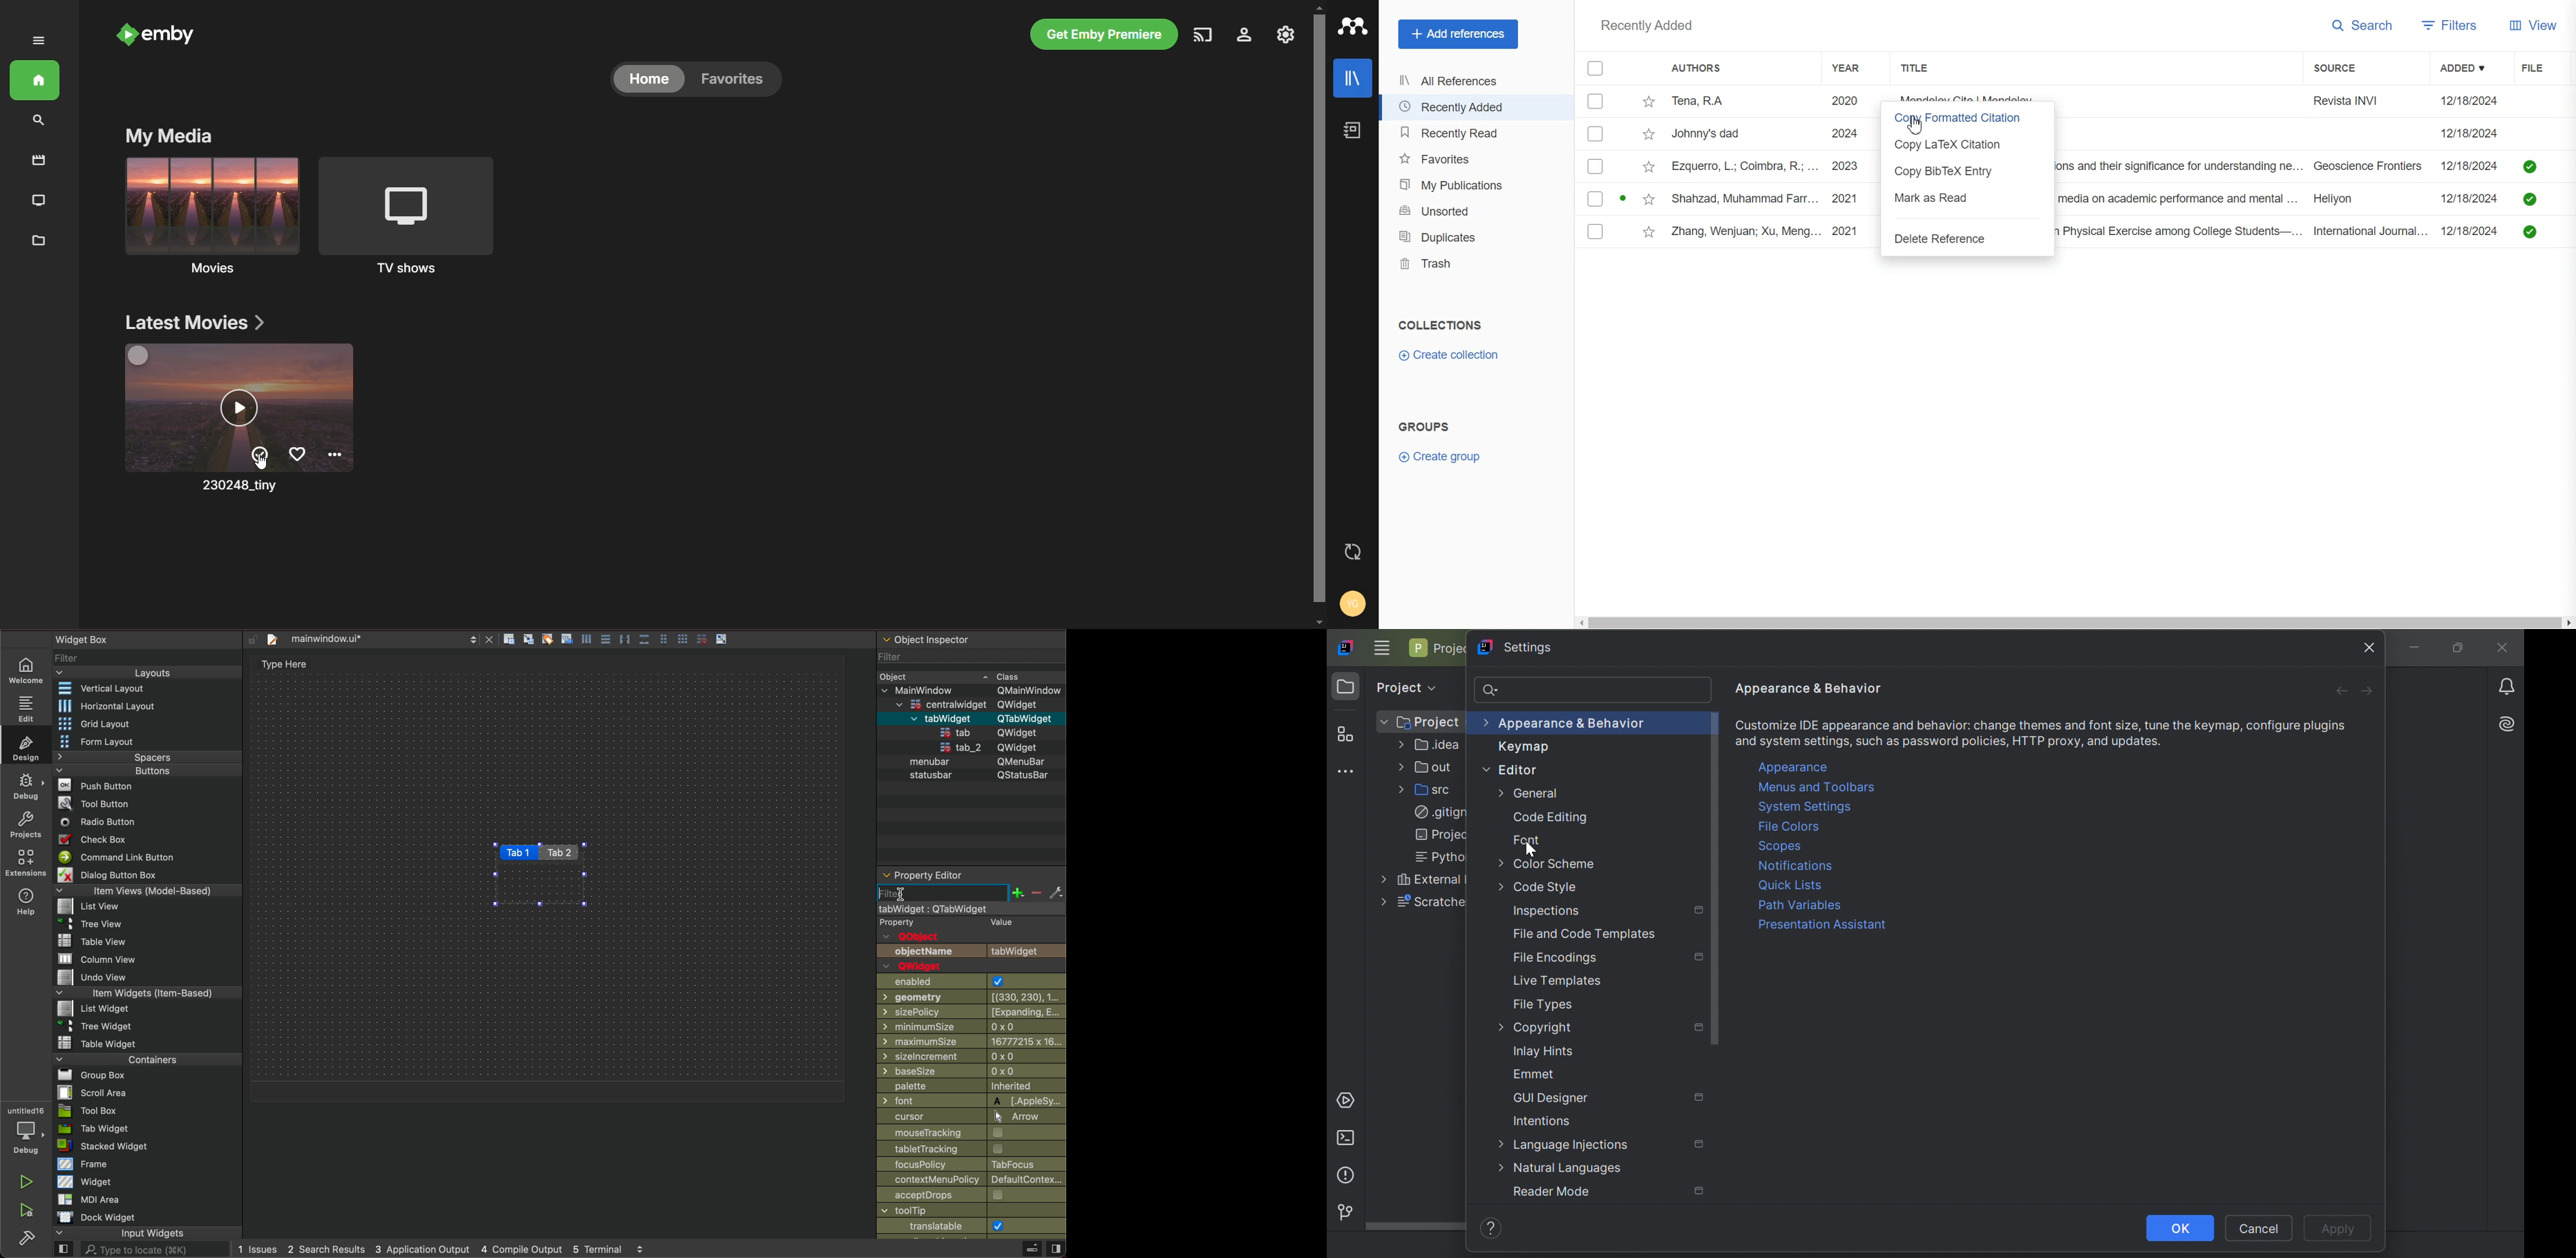 Image resolution: width=2576 pixels, height=1260 pixels. Describe the element at coordinates (973, 997) in the screenshot. I see `geometry` at that location.